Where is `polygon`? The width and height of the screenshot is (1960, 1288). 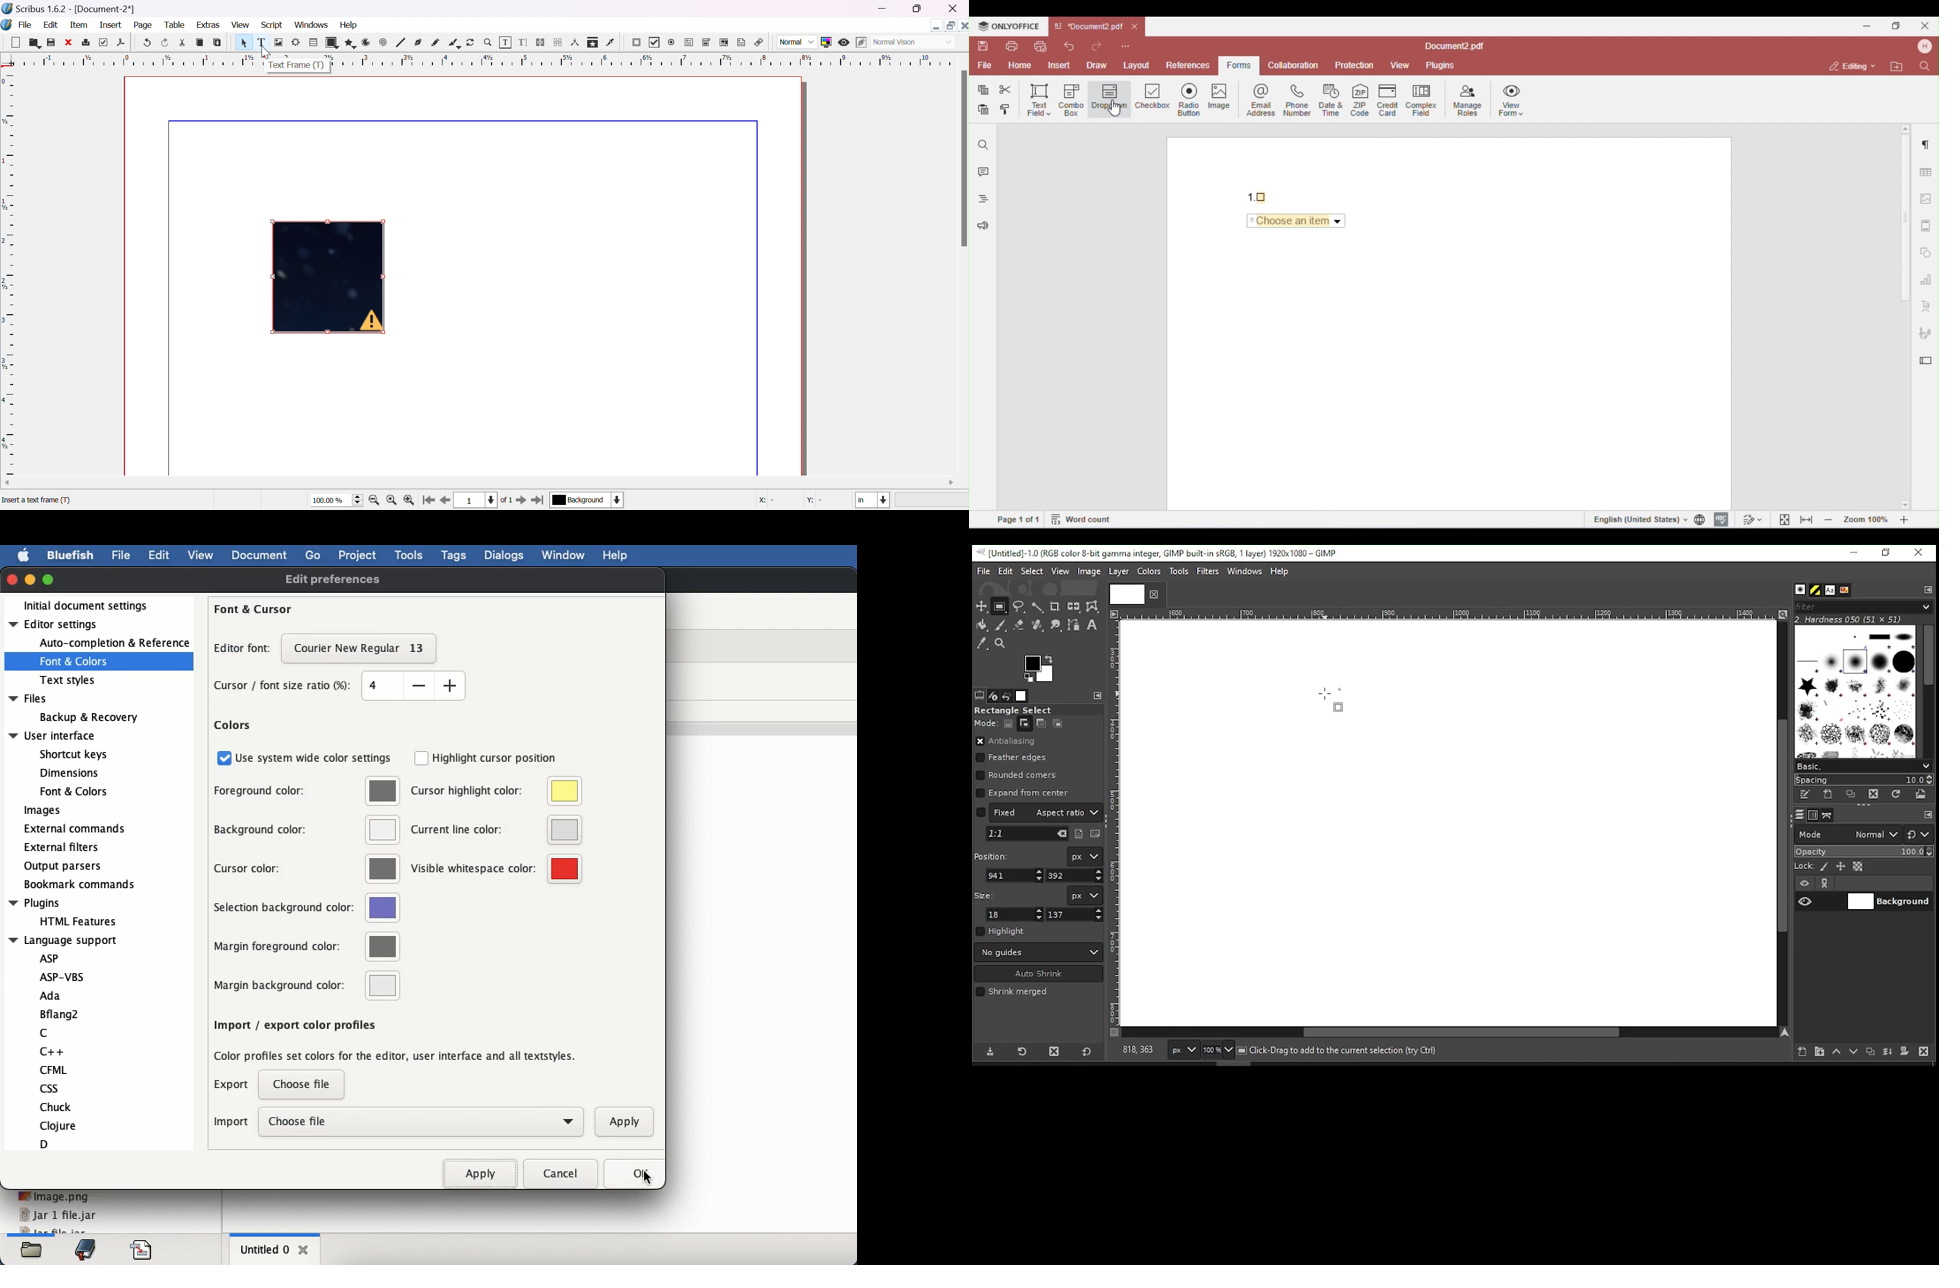
polygon is located at coordinates (350, 43).